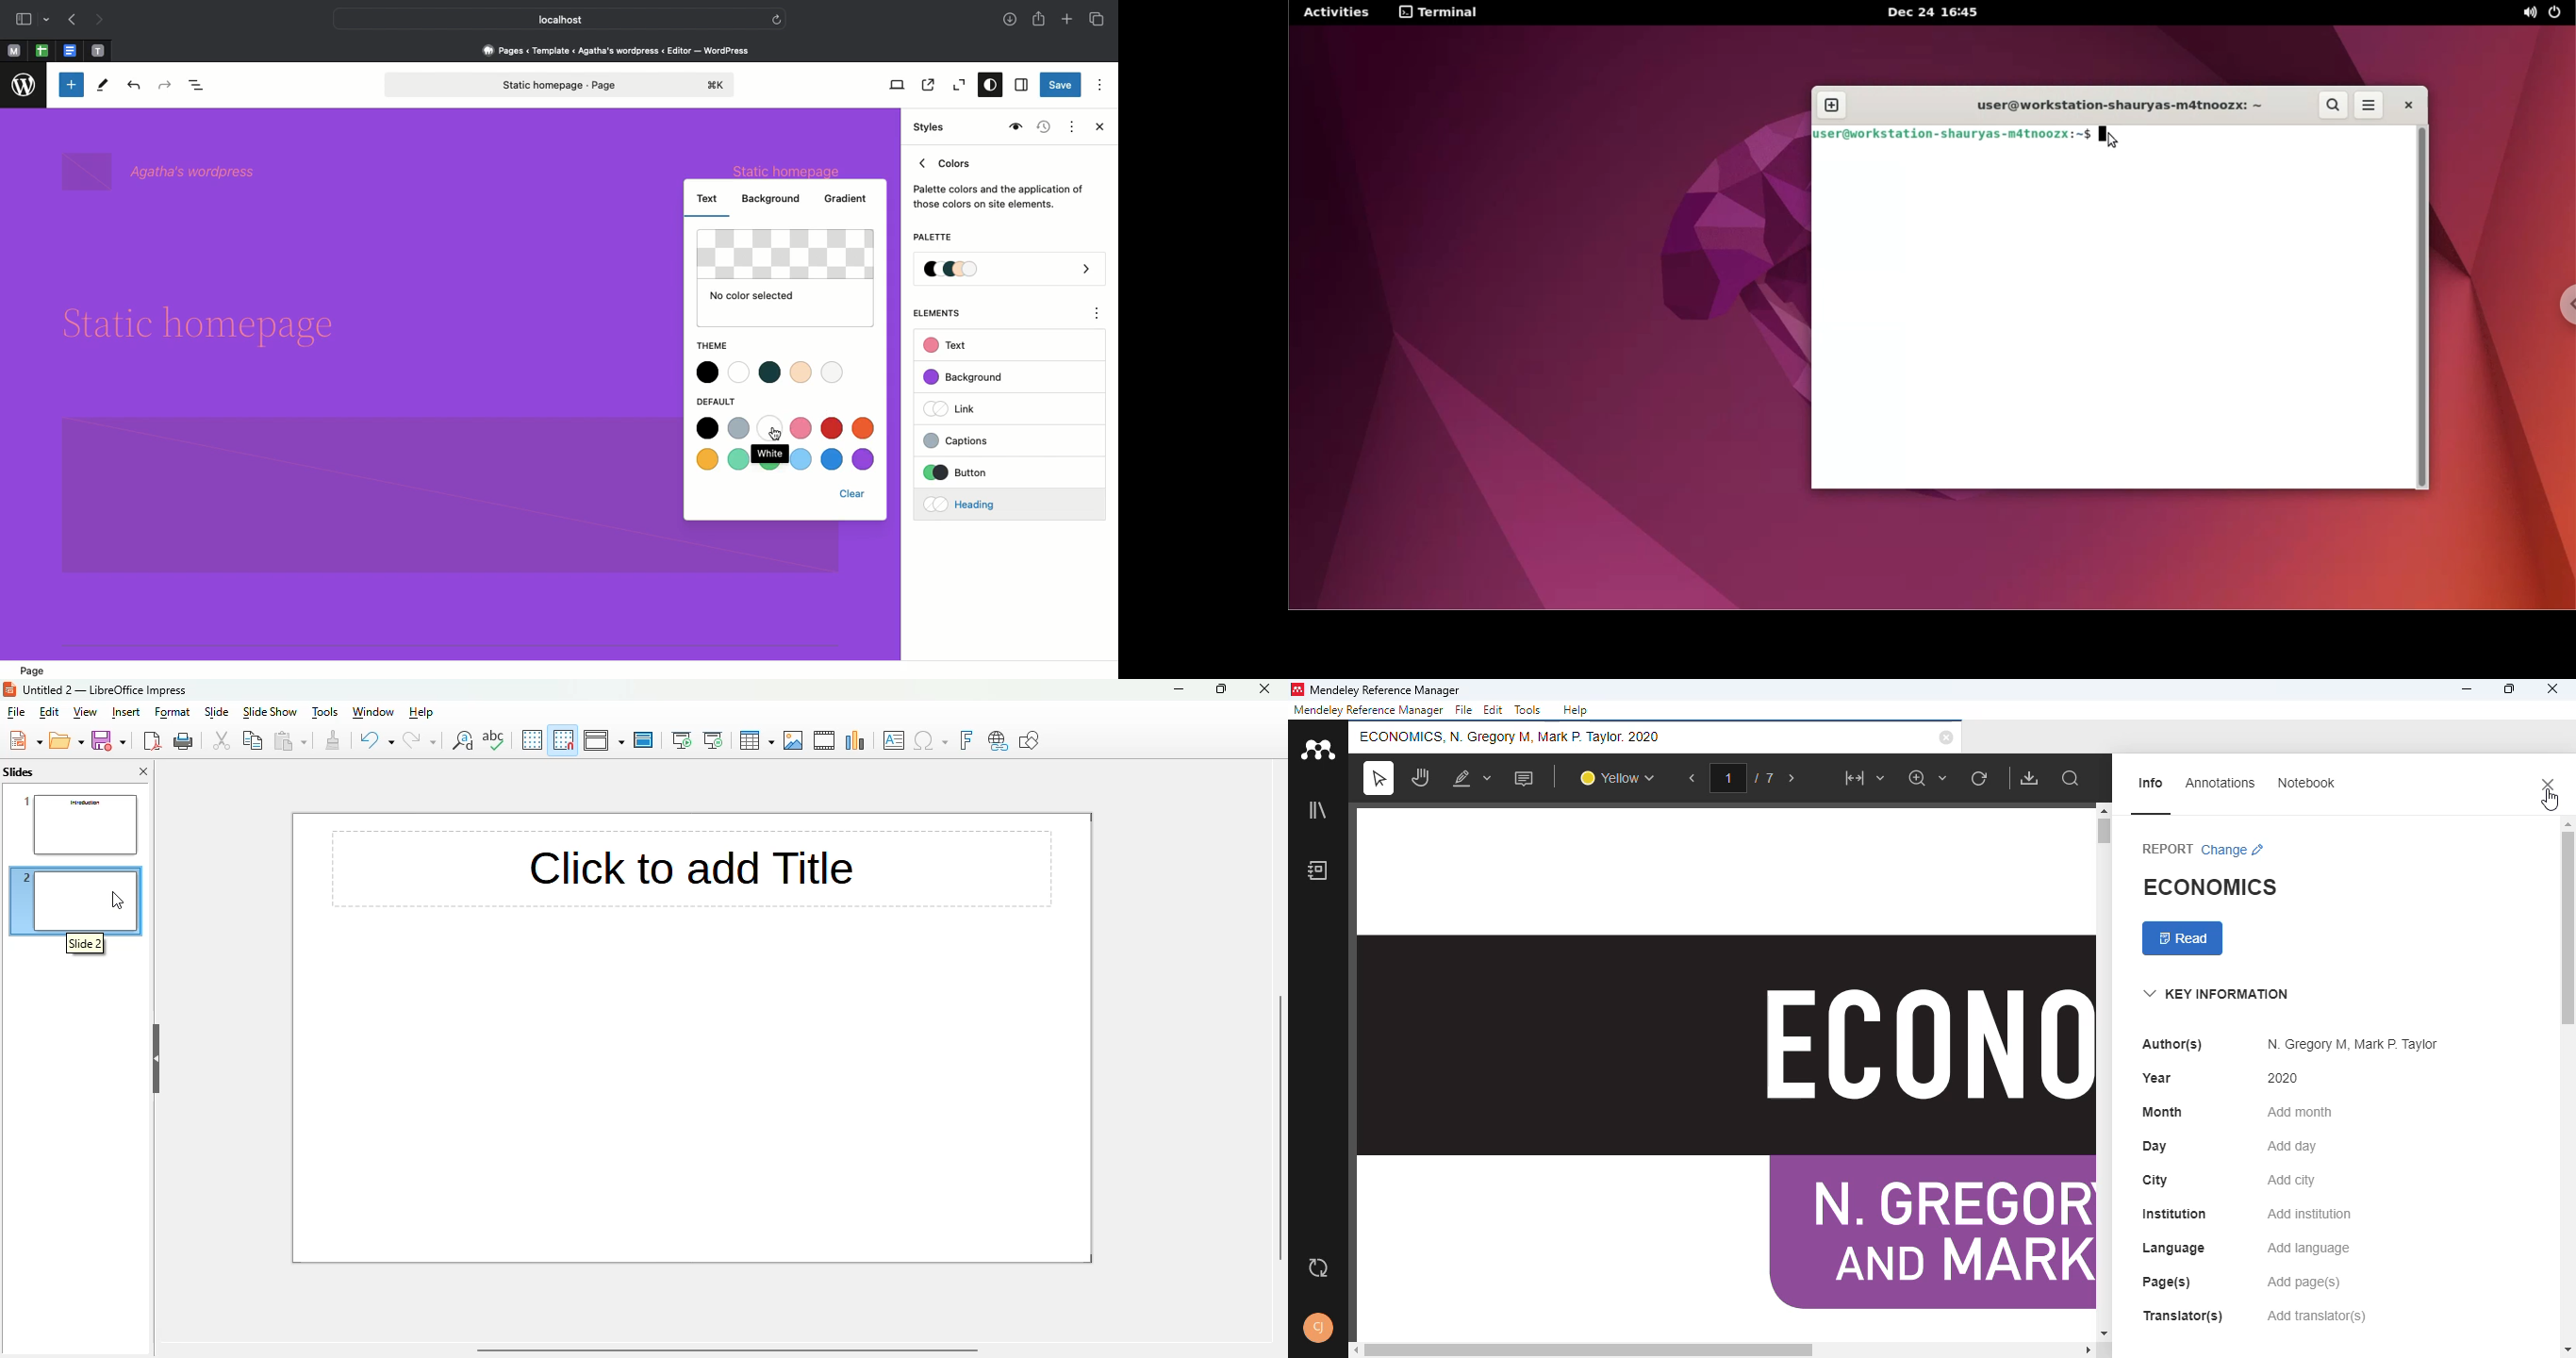 The height and width of the screenshot is (1372, 2576). I want to click on author(s), so click(2171, 1045).